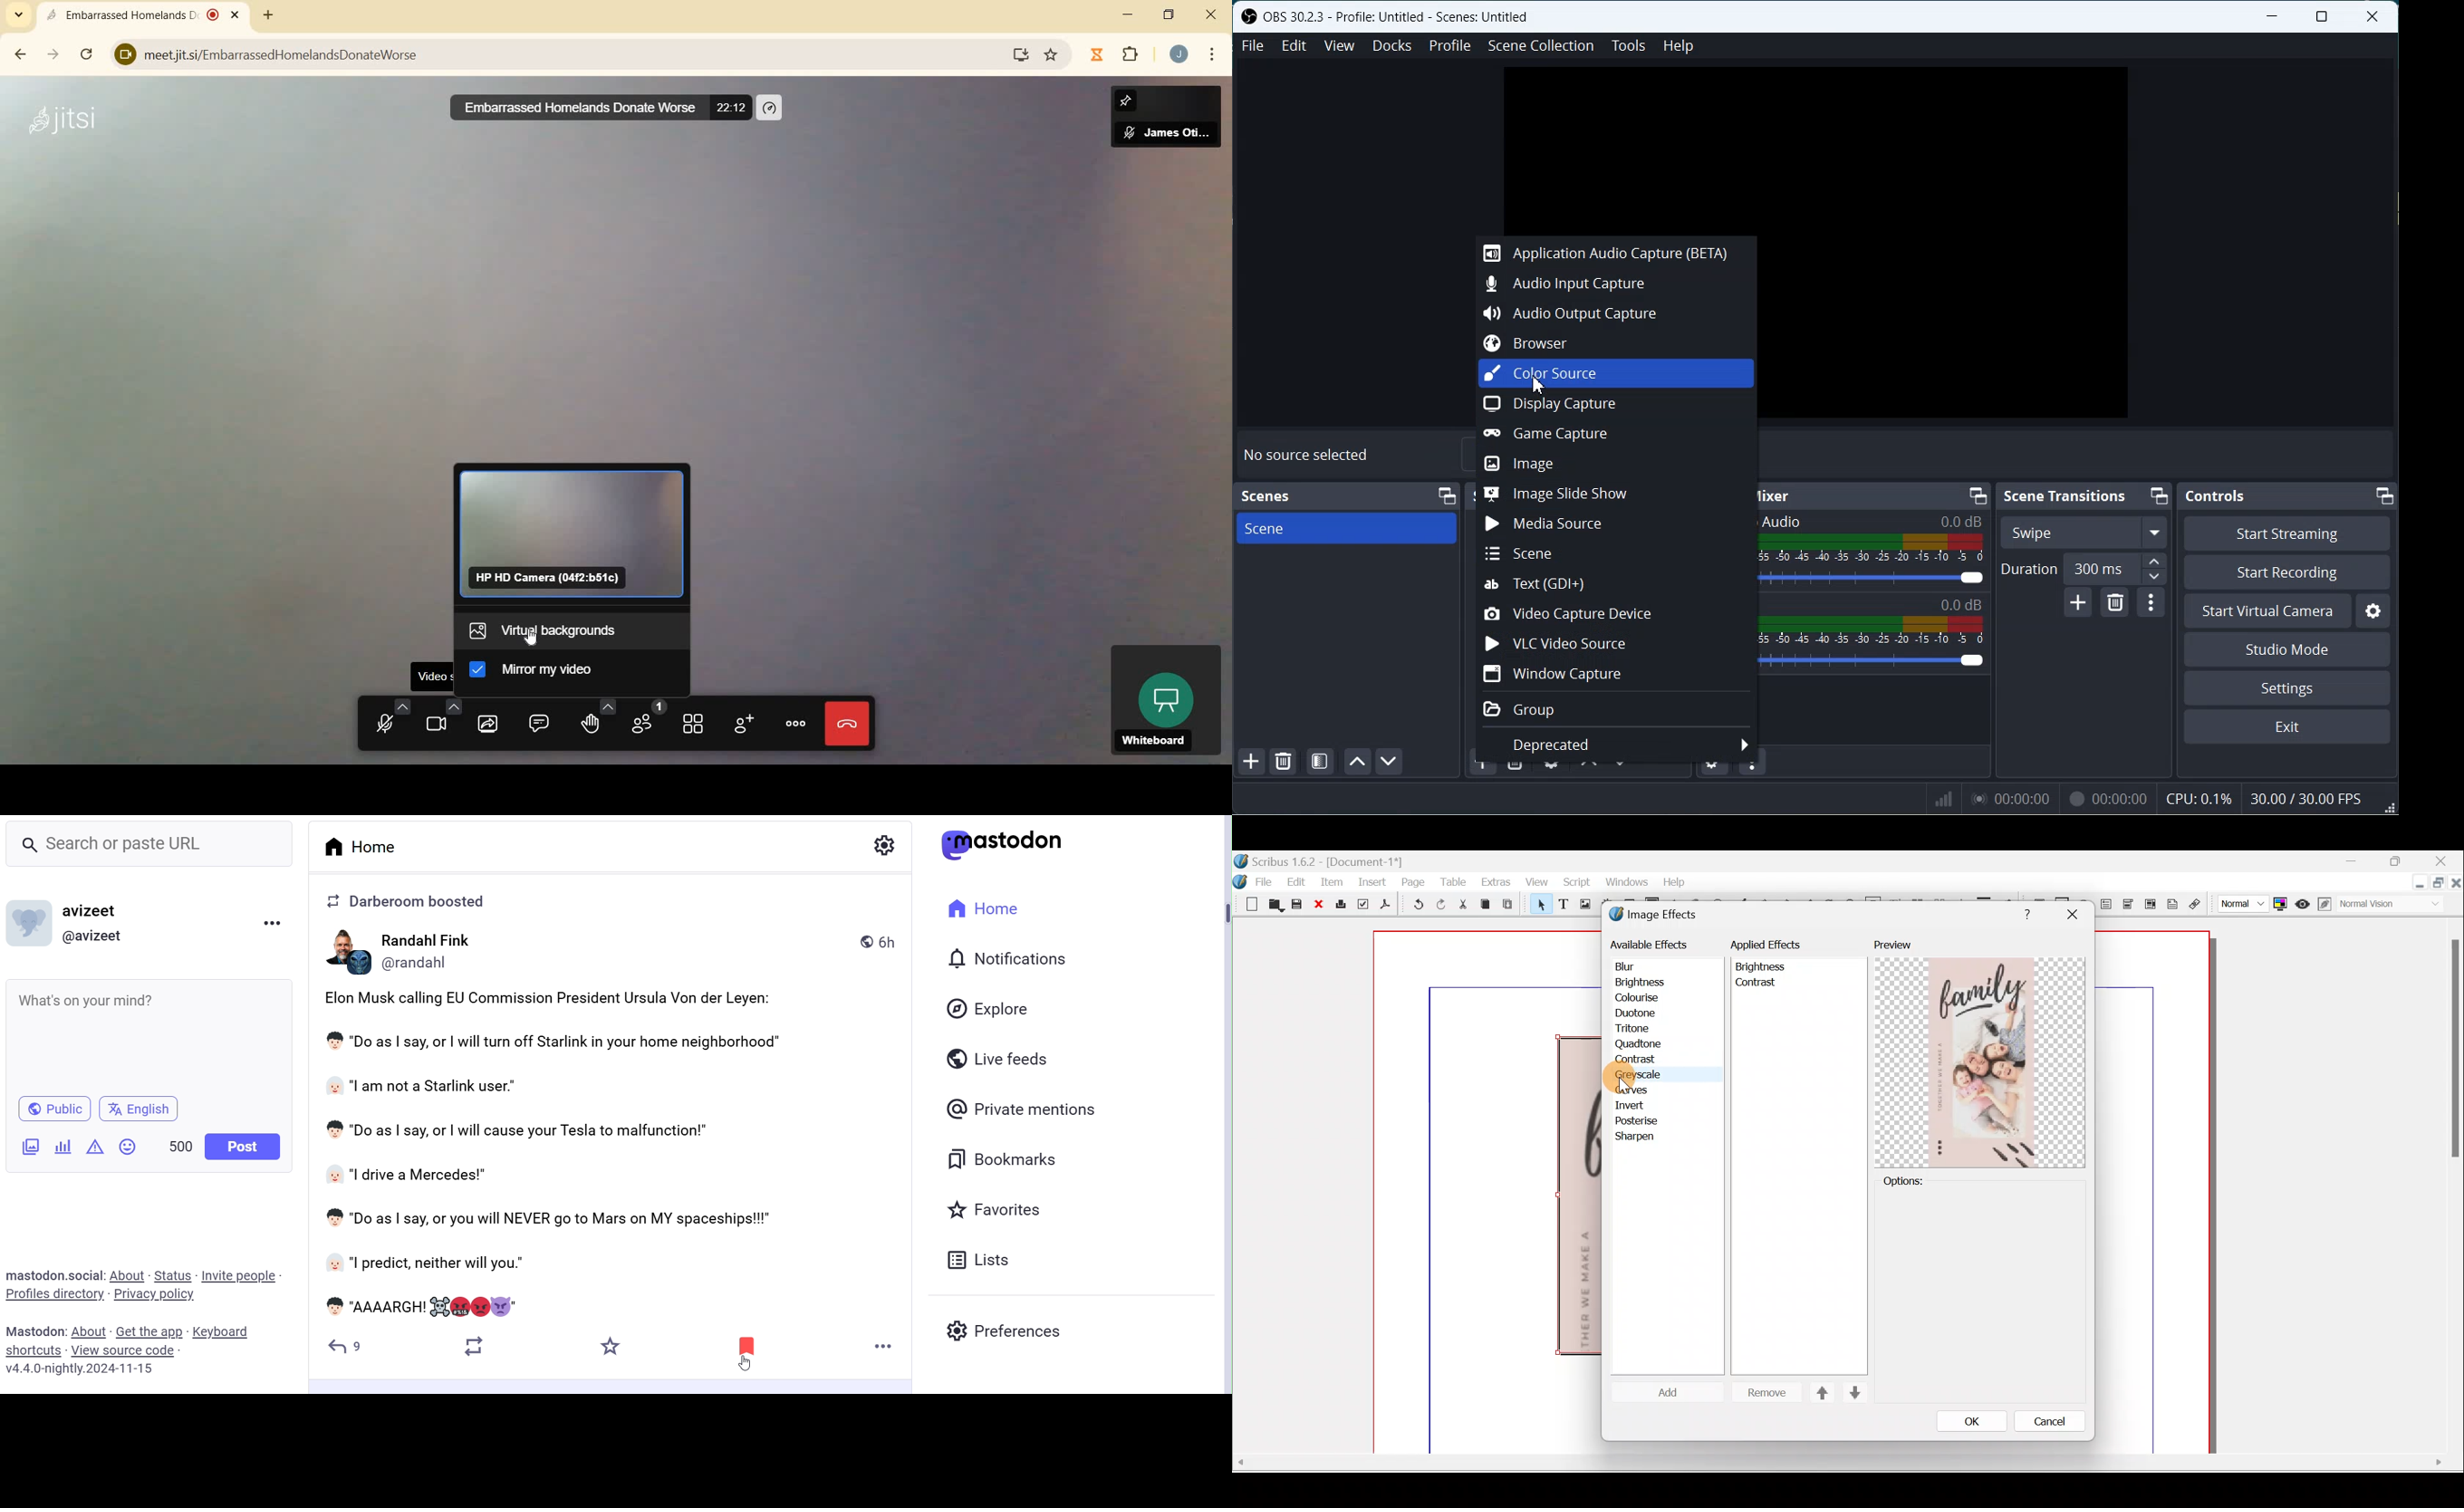  Describe the element at coordinates (88, 910) in the screenshot. I see `Profile Name` at that location.